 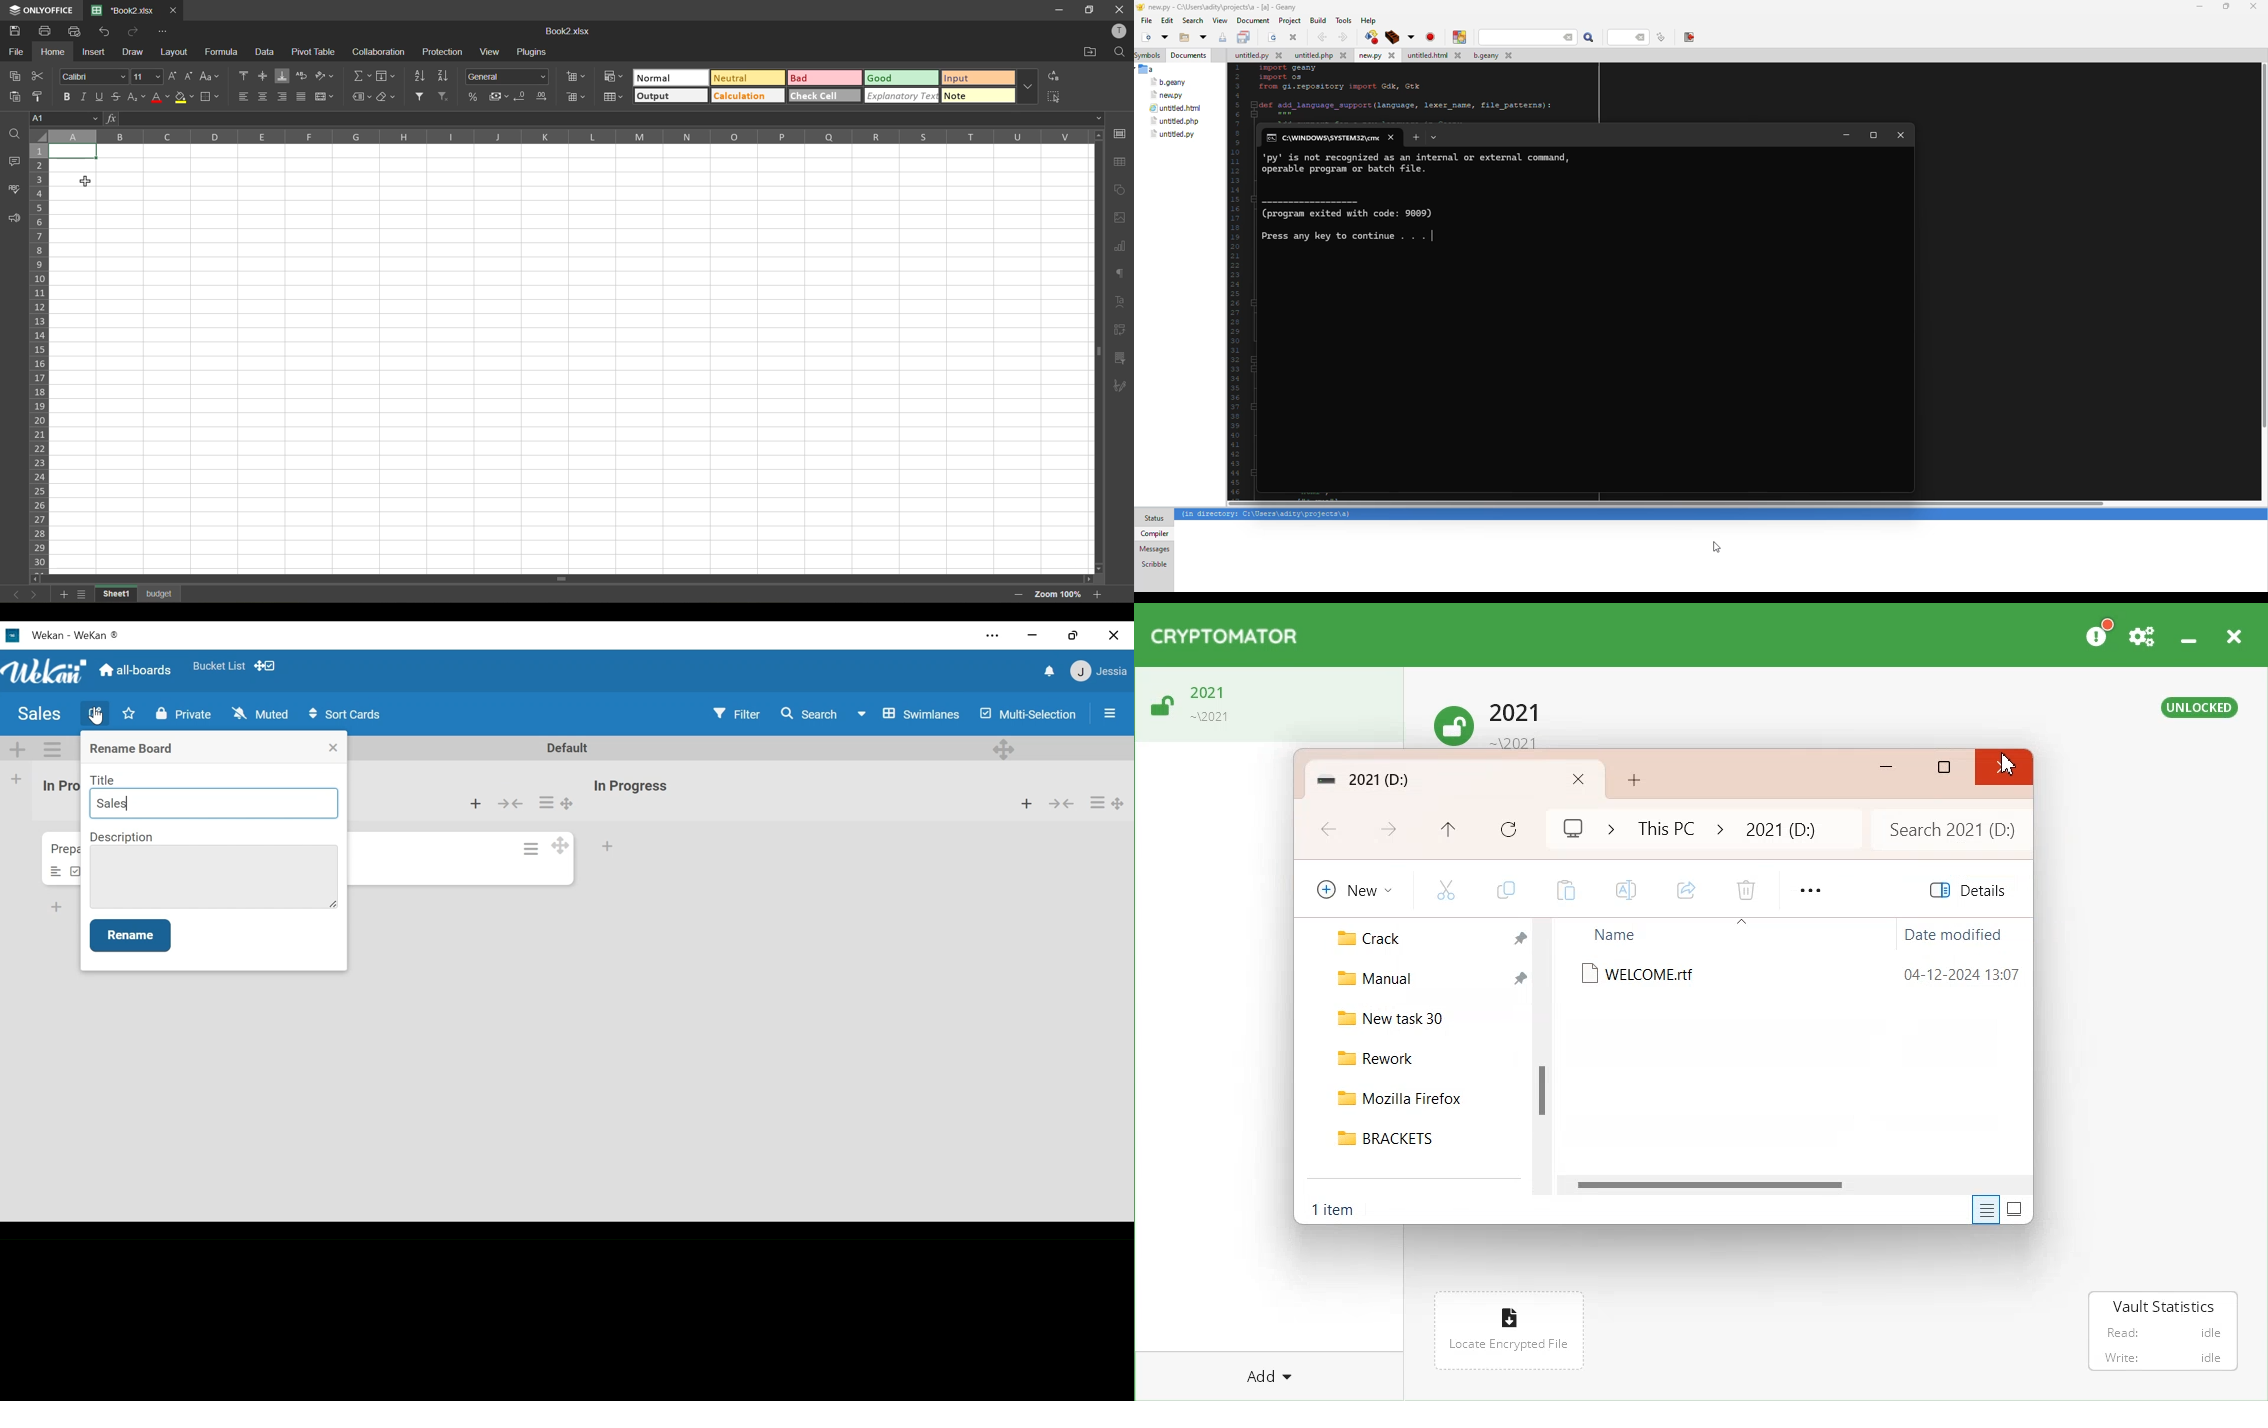 I want to click on Collapse, so click(x=509, y=804).